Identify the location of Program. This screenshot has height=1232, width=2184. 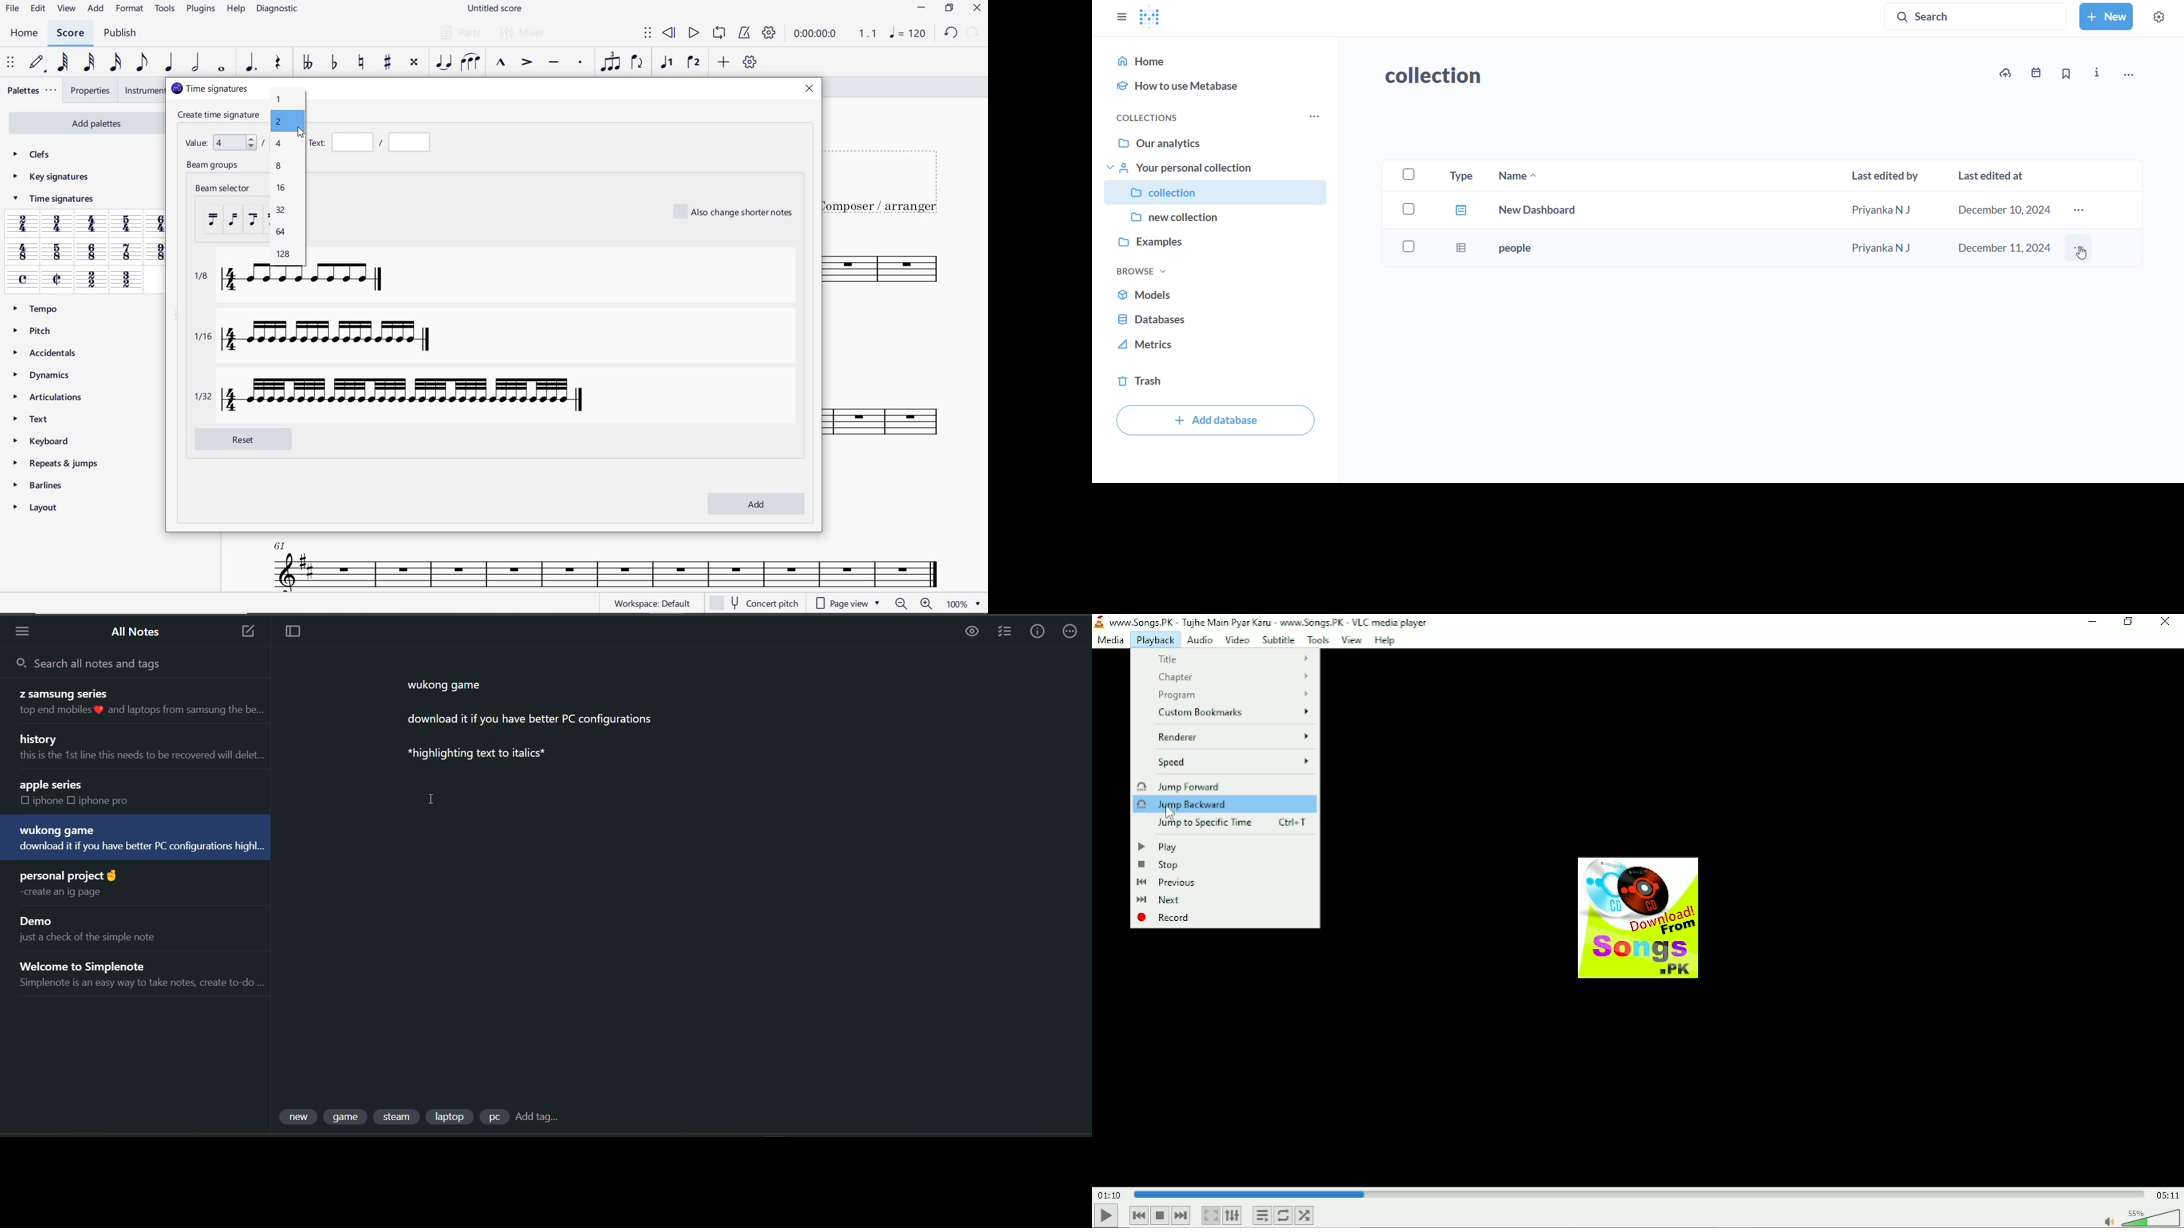
(1236, 695).